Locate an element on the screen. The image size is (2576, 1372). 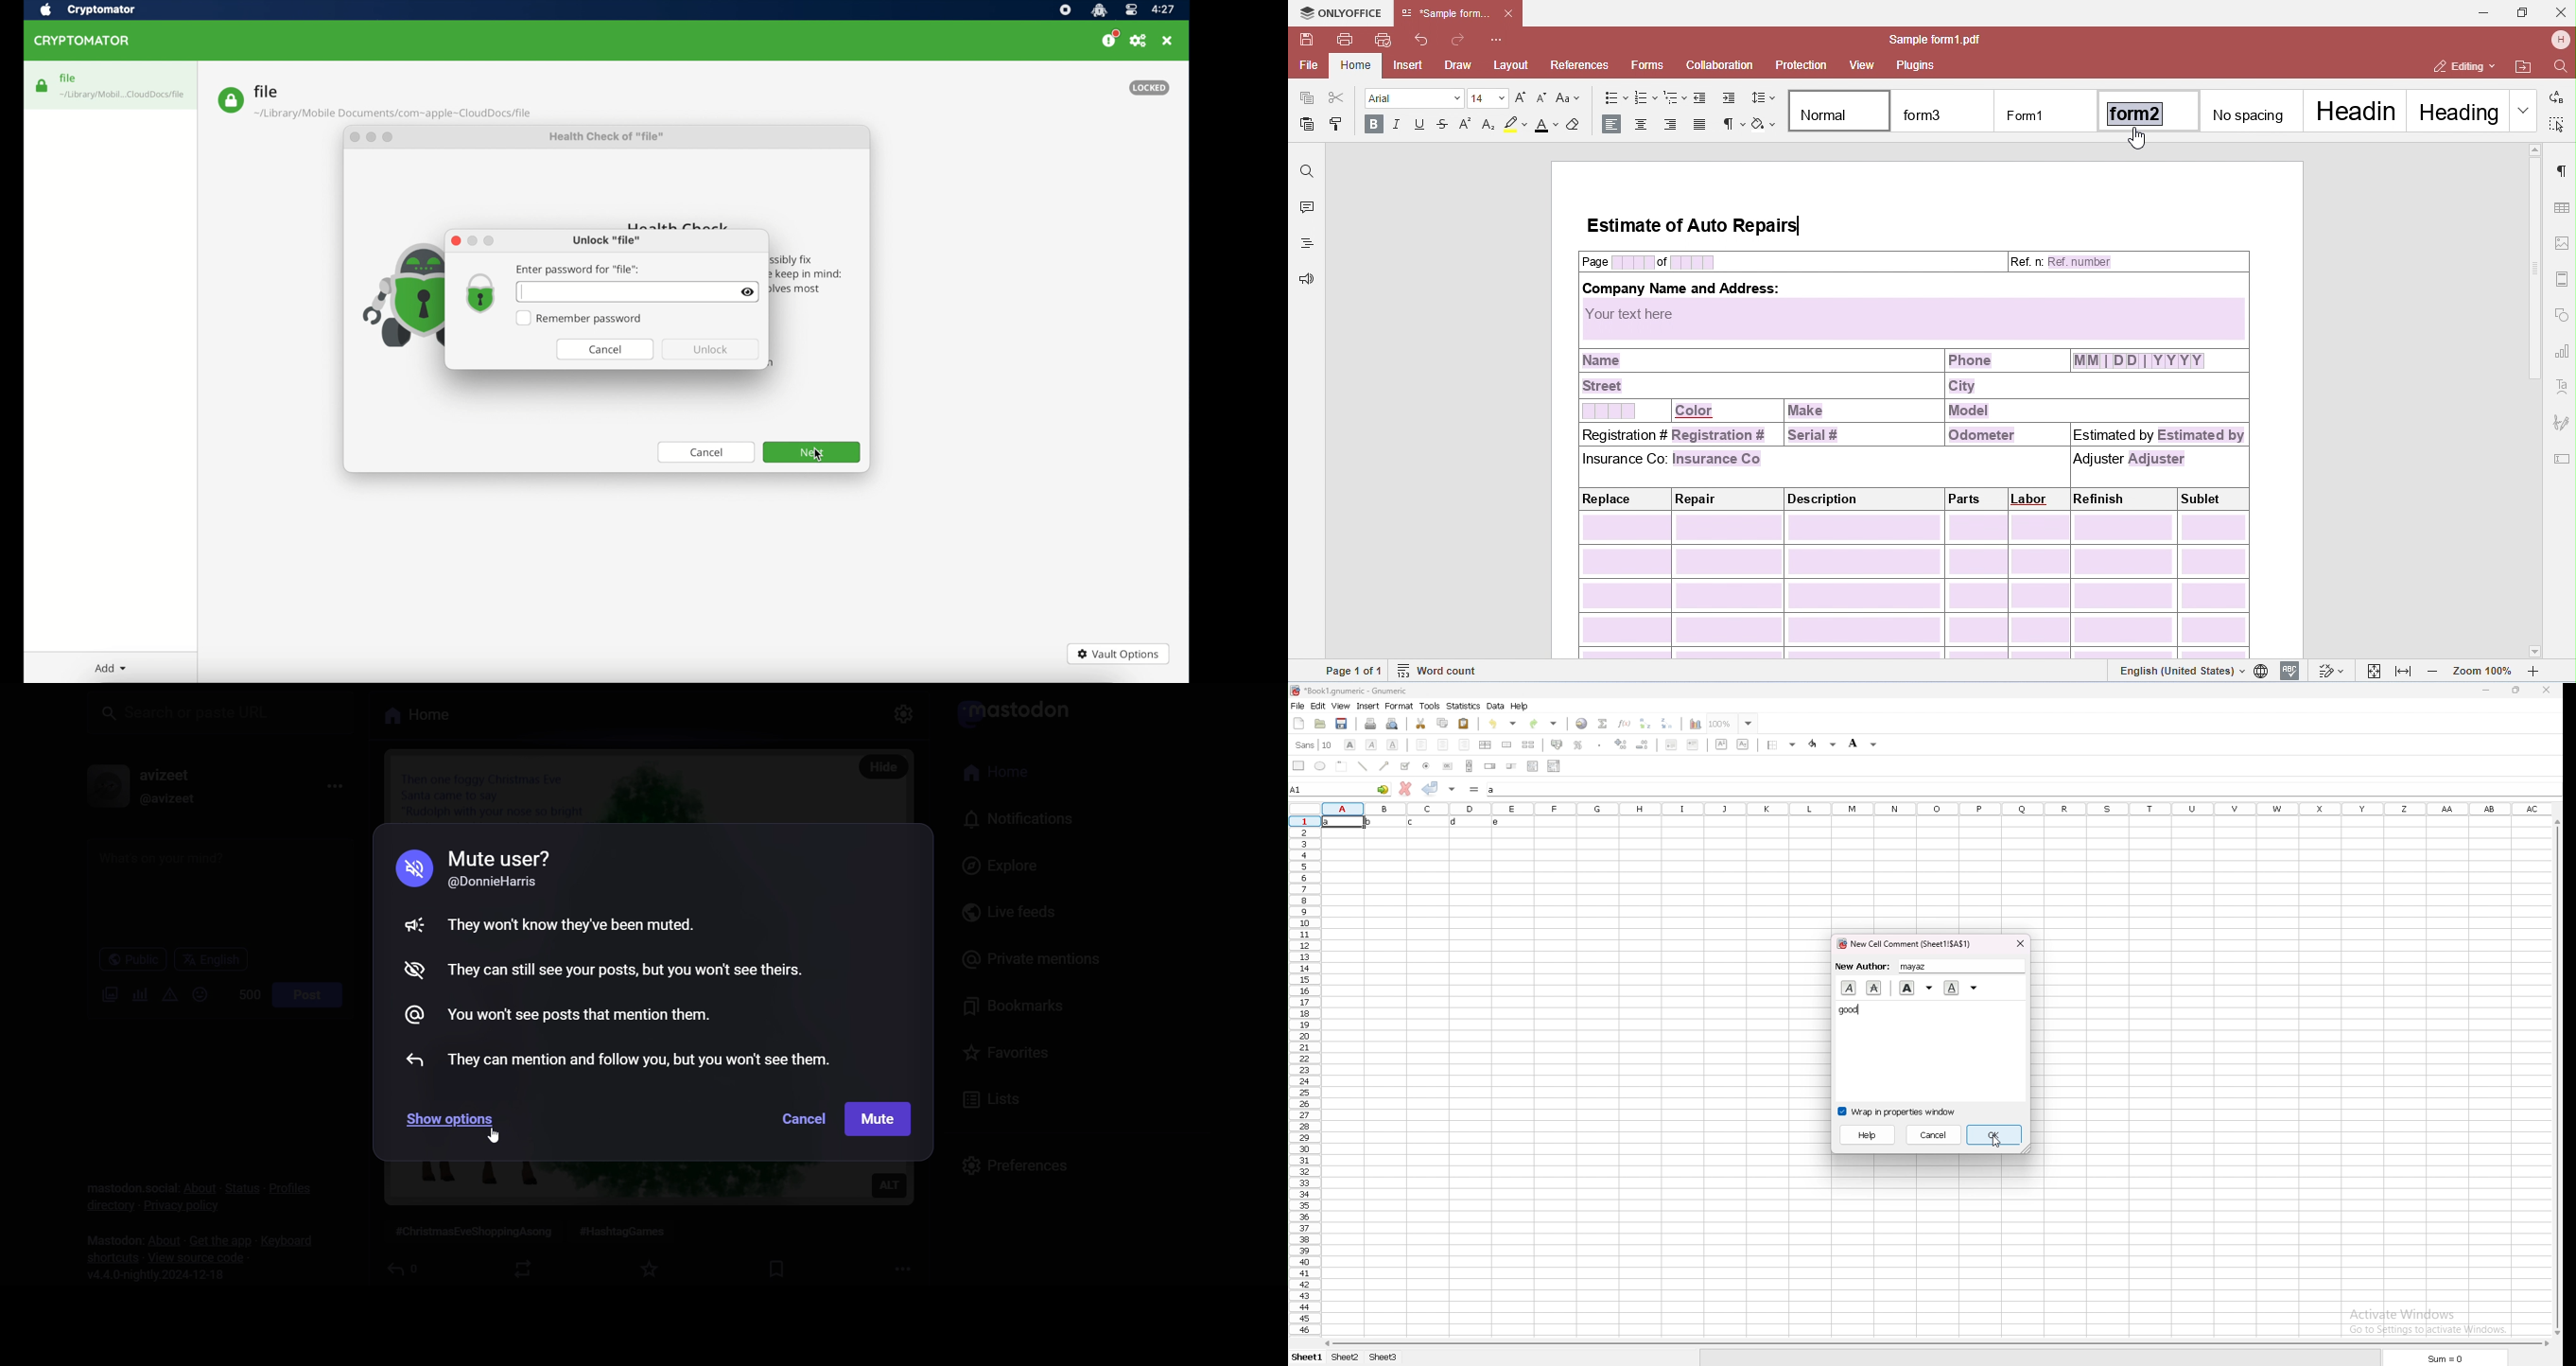
open is located at coordinates (1321, 724).